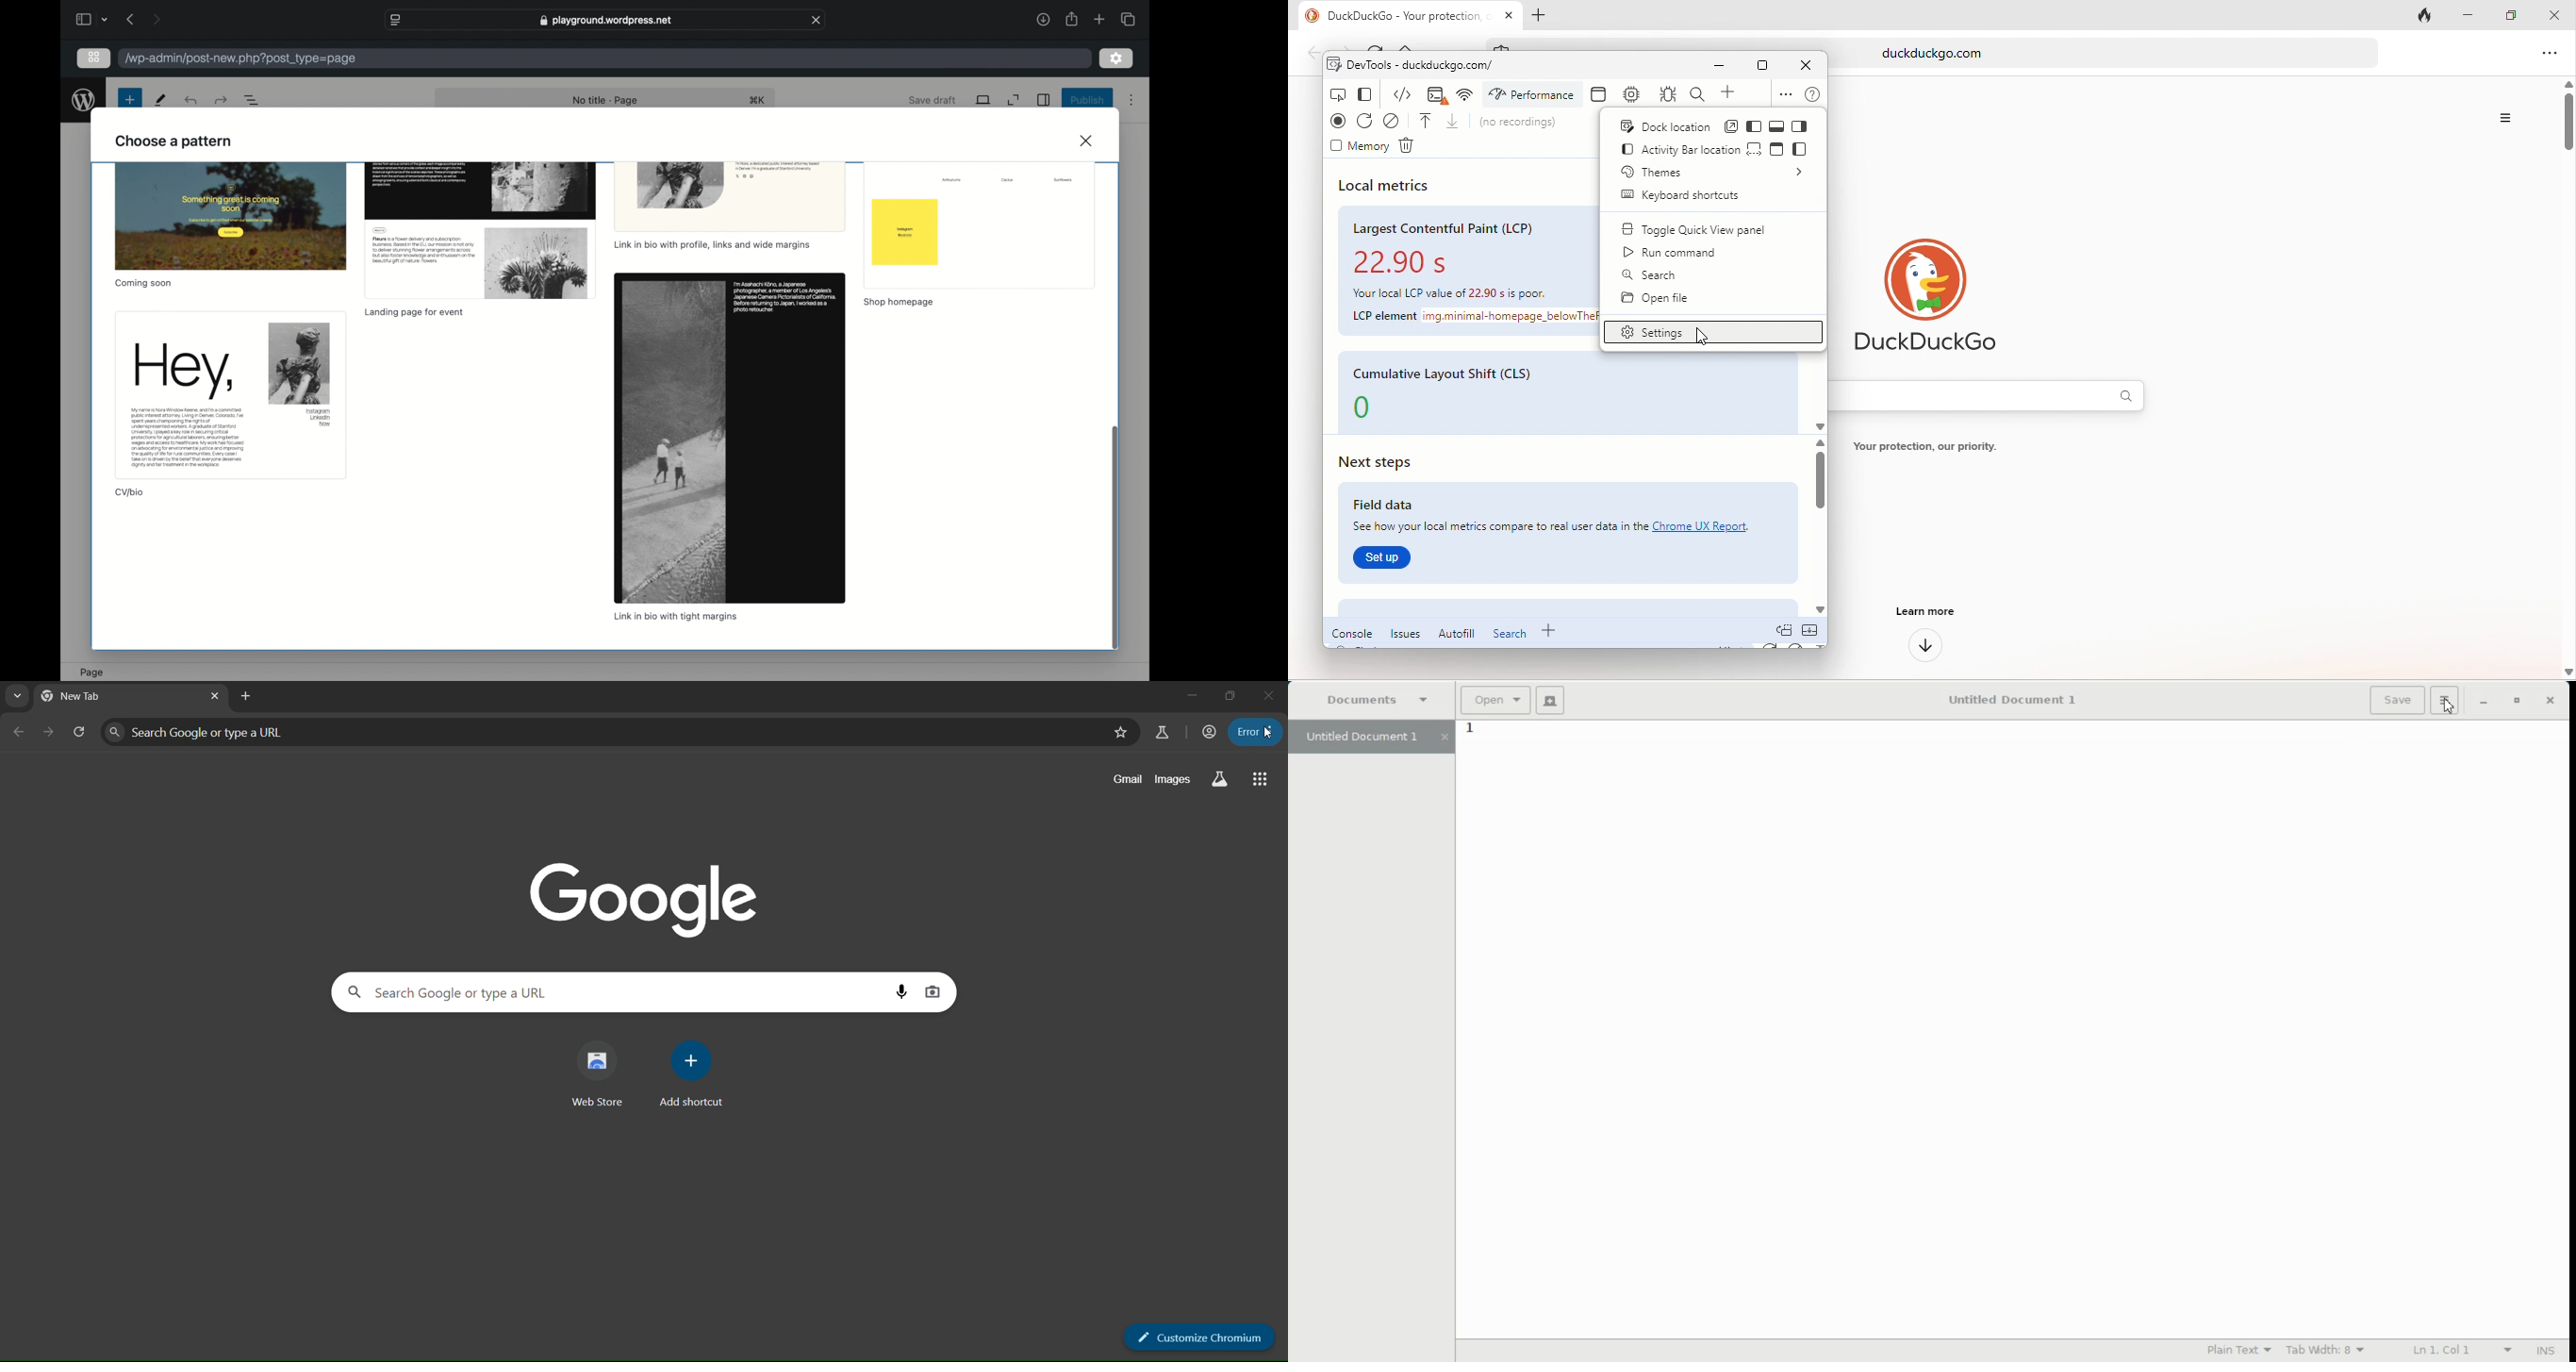 This screenshot has height=1372, width=2576. What do you see at coordinates (105, 20) in the screenshot?
I see `dropdown` at bounding box center [105, 20].